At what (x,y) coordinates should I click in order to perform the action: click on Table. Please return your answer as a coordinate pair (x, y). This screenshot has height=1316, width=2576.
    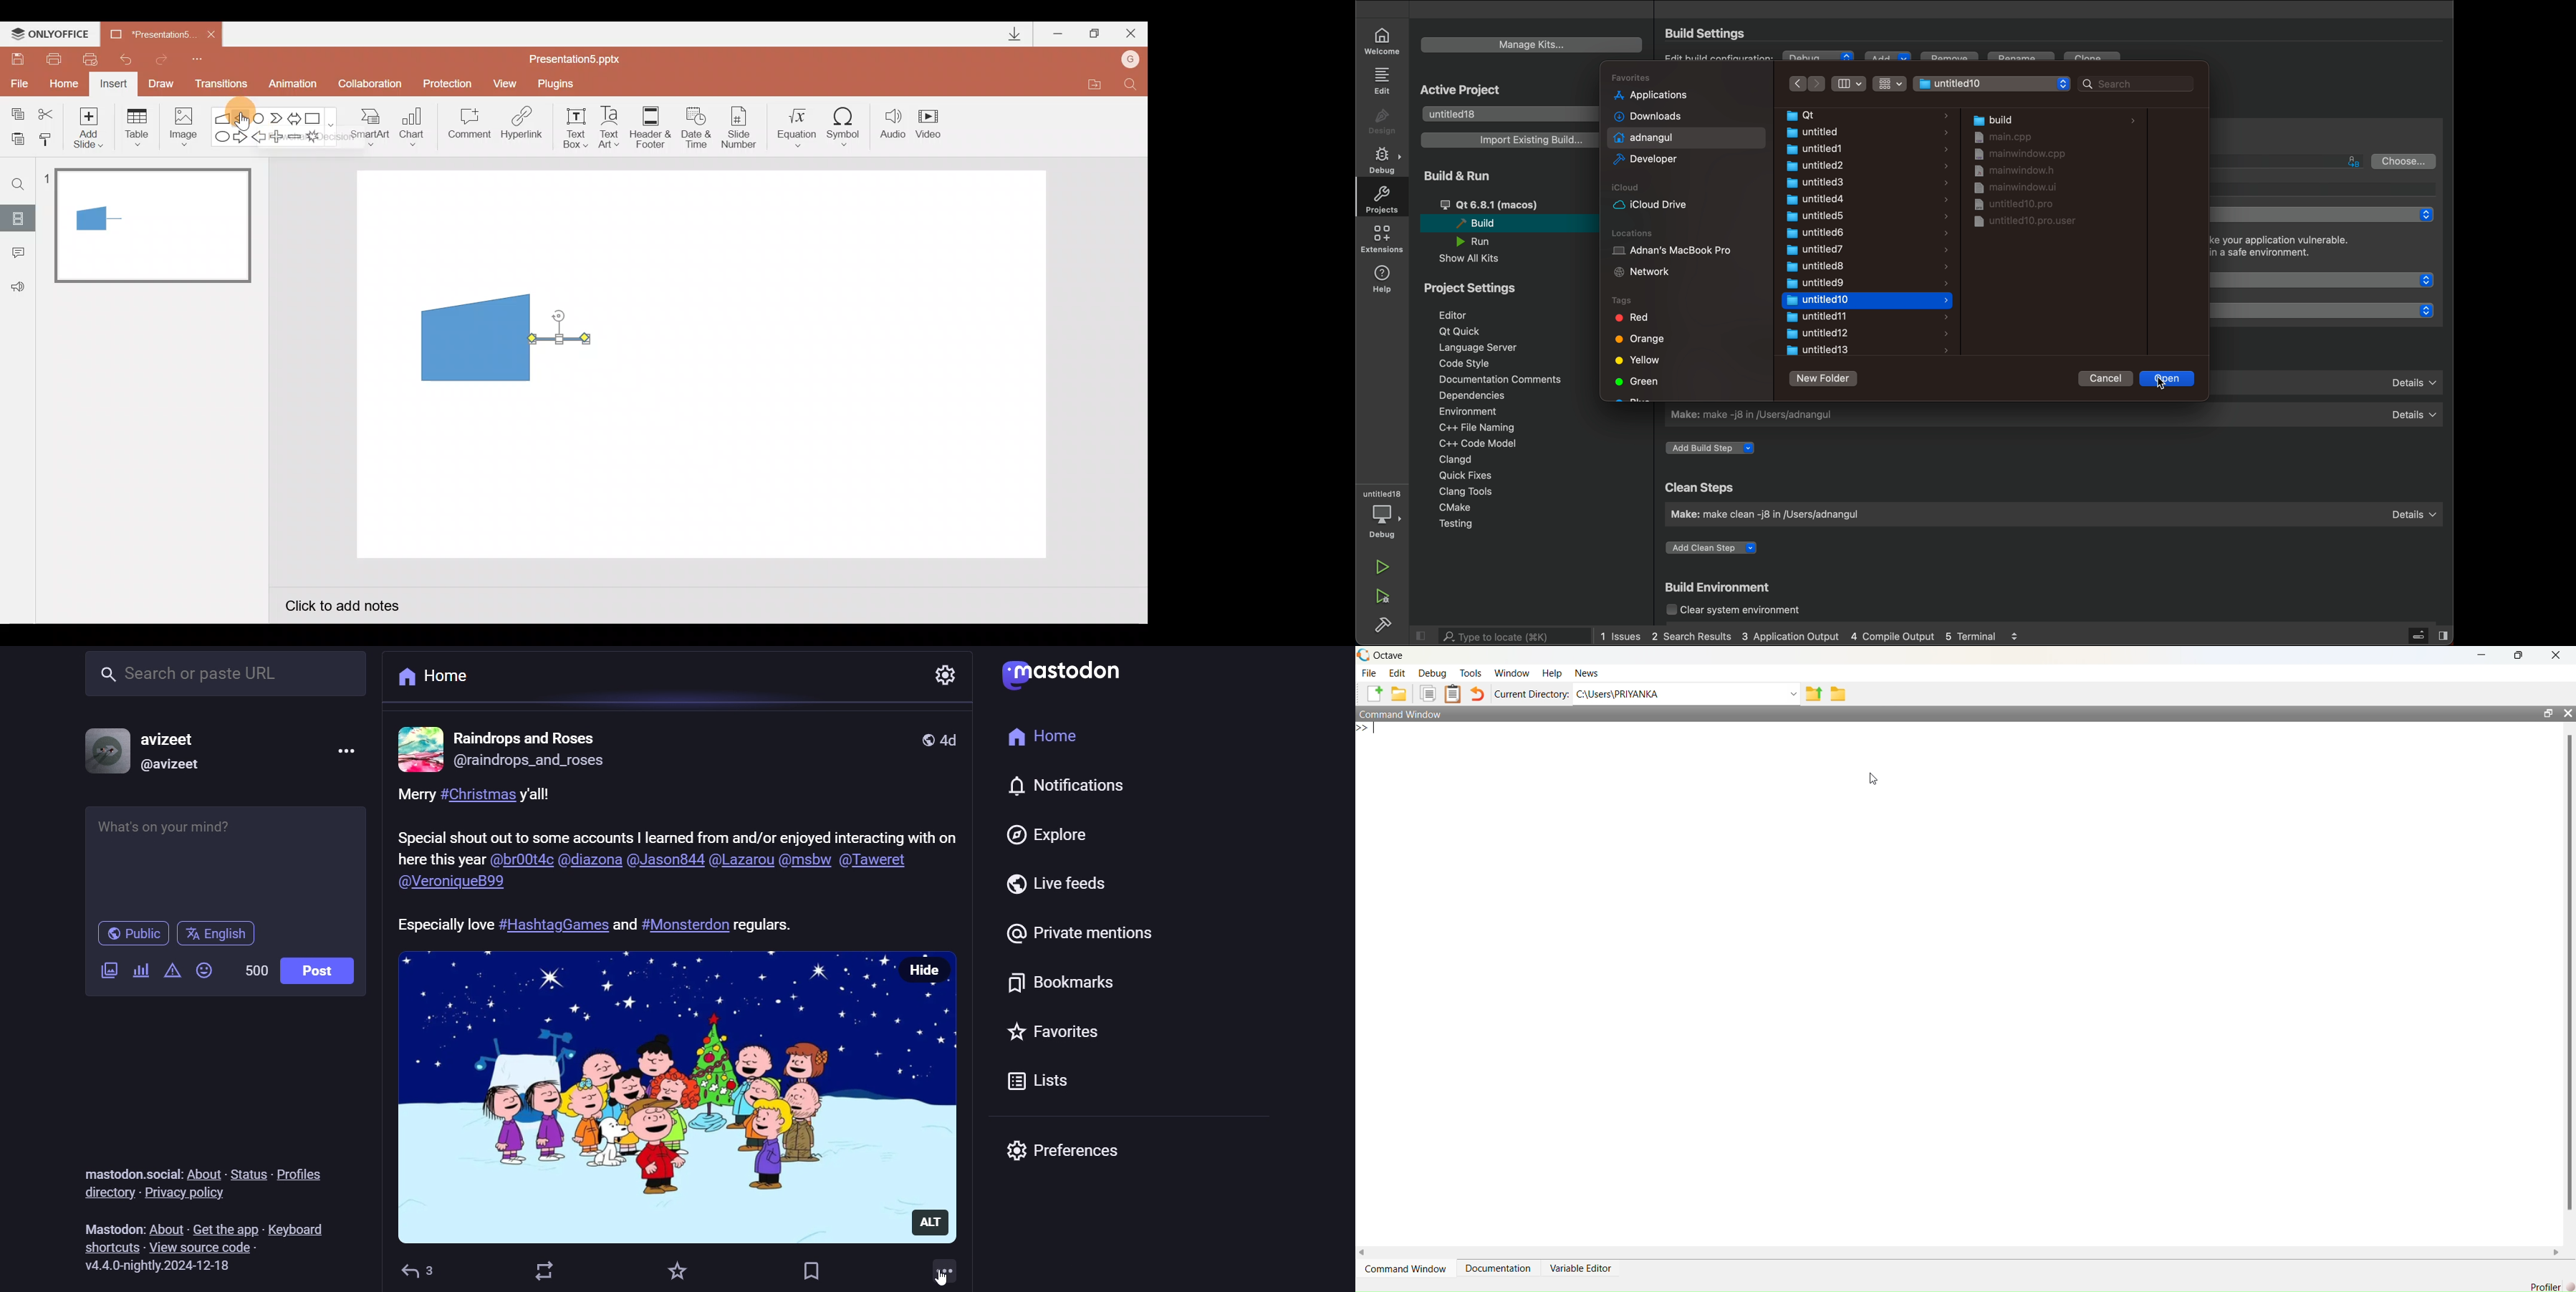
    Looking at the image, I should click on (136, 126).